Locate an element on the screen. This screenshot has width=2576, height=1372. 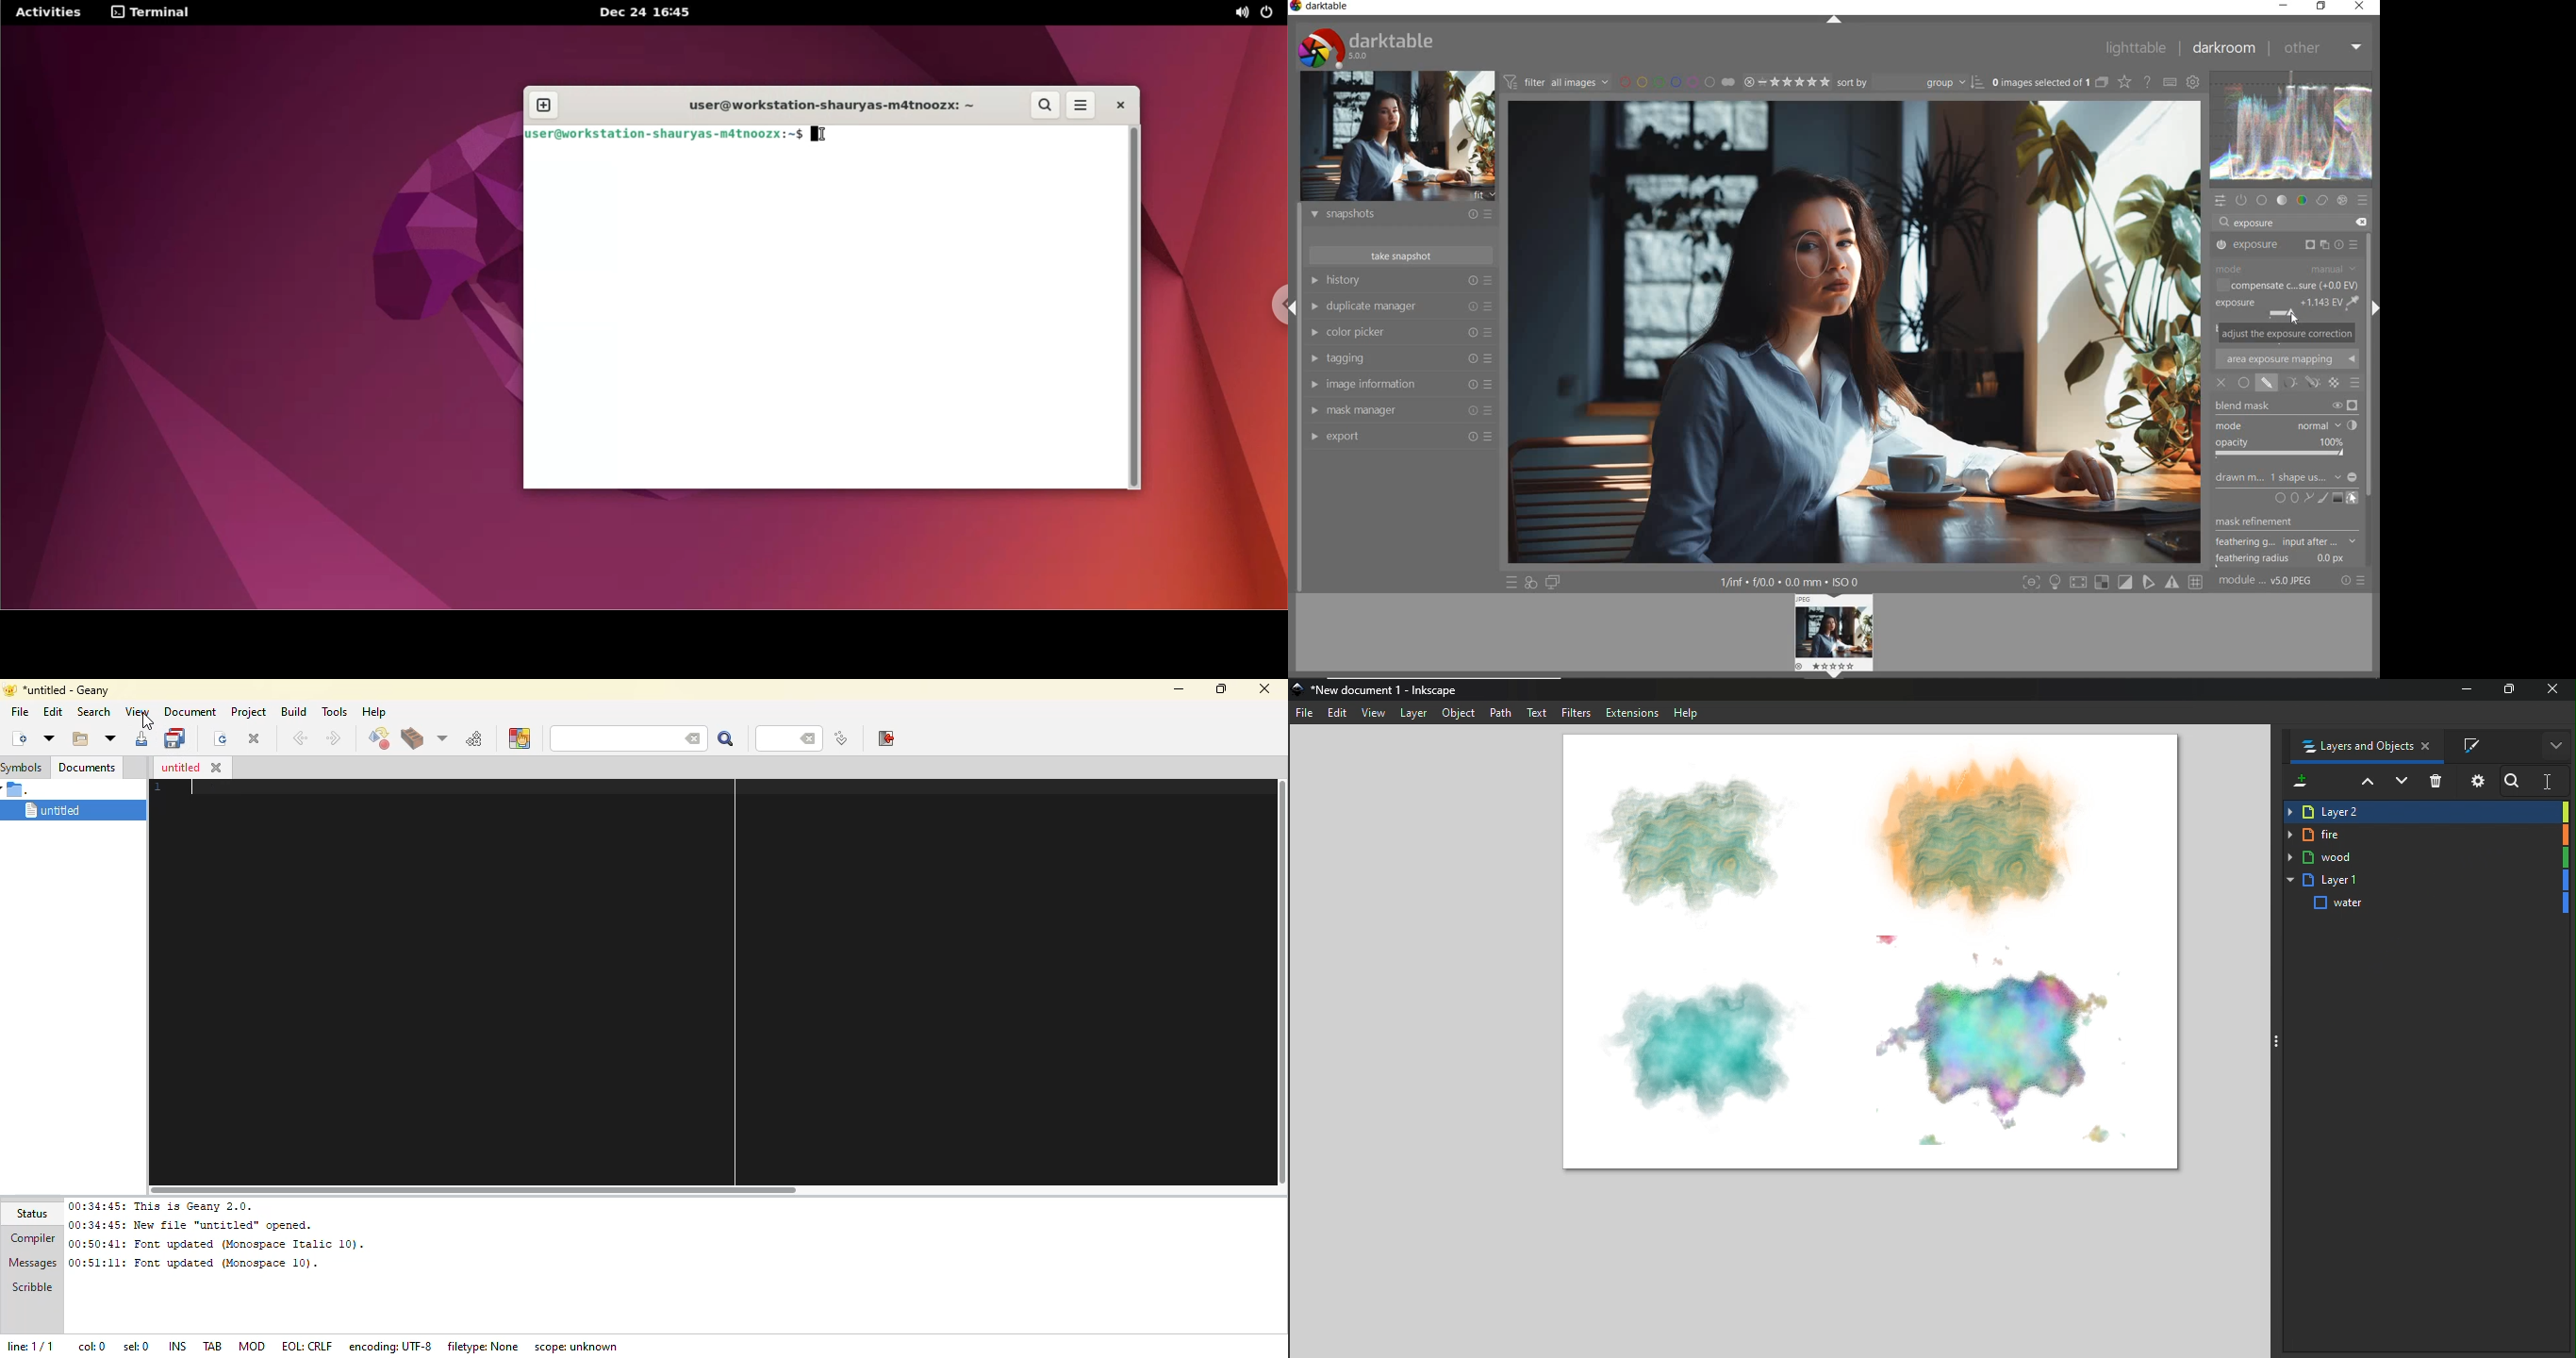
MODE is located at coordinates (2286, 426).